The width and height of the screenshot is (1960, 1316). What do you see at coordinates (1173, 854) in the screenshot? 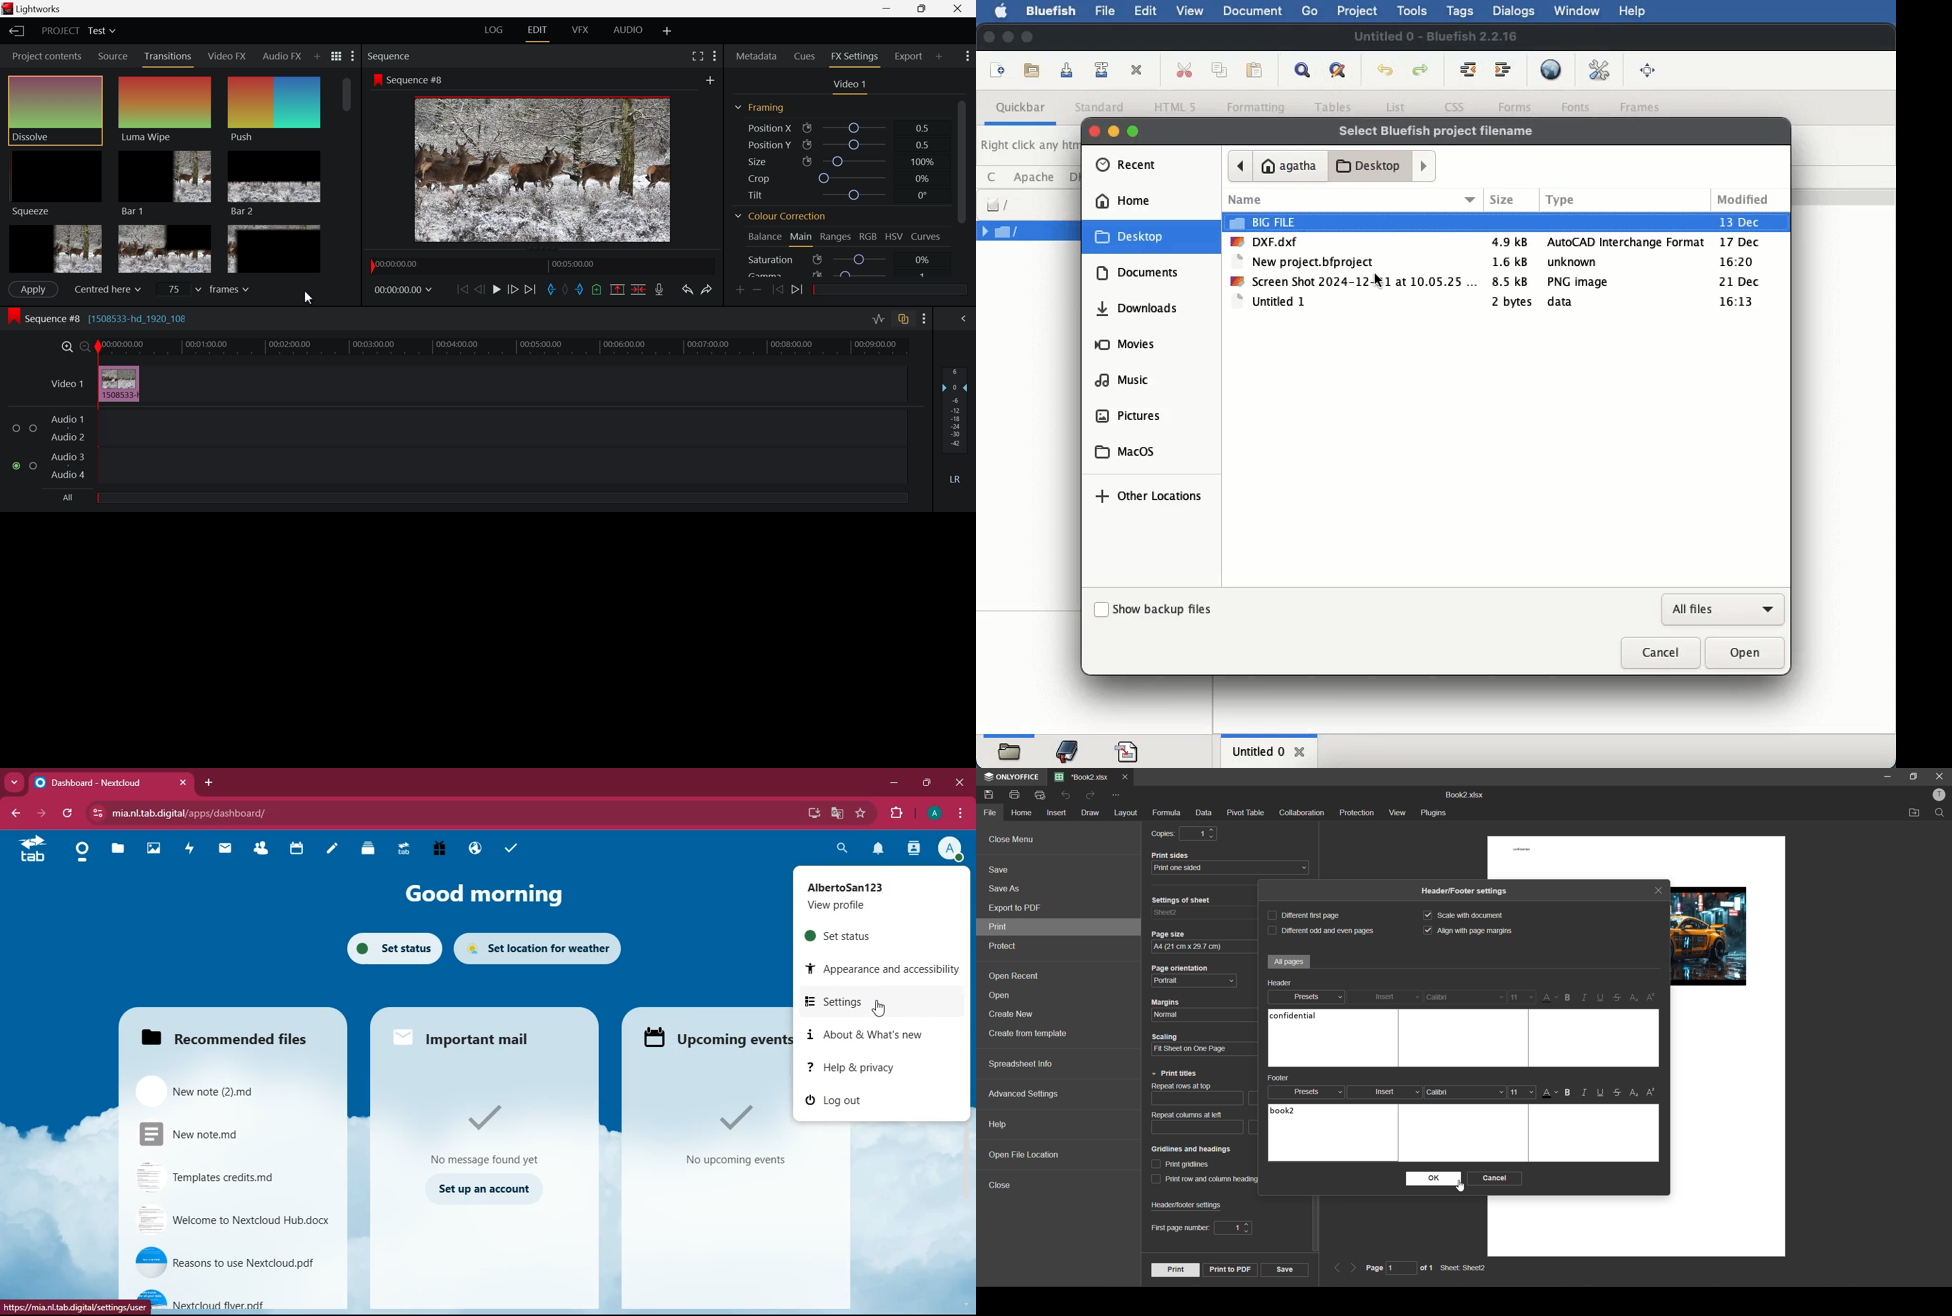
I see `Print sides` at bounding box center [1173, 854].